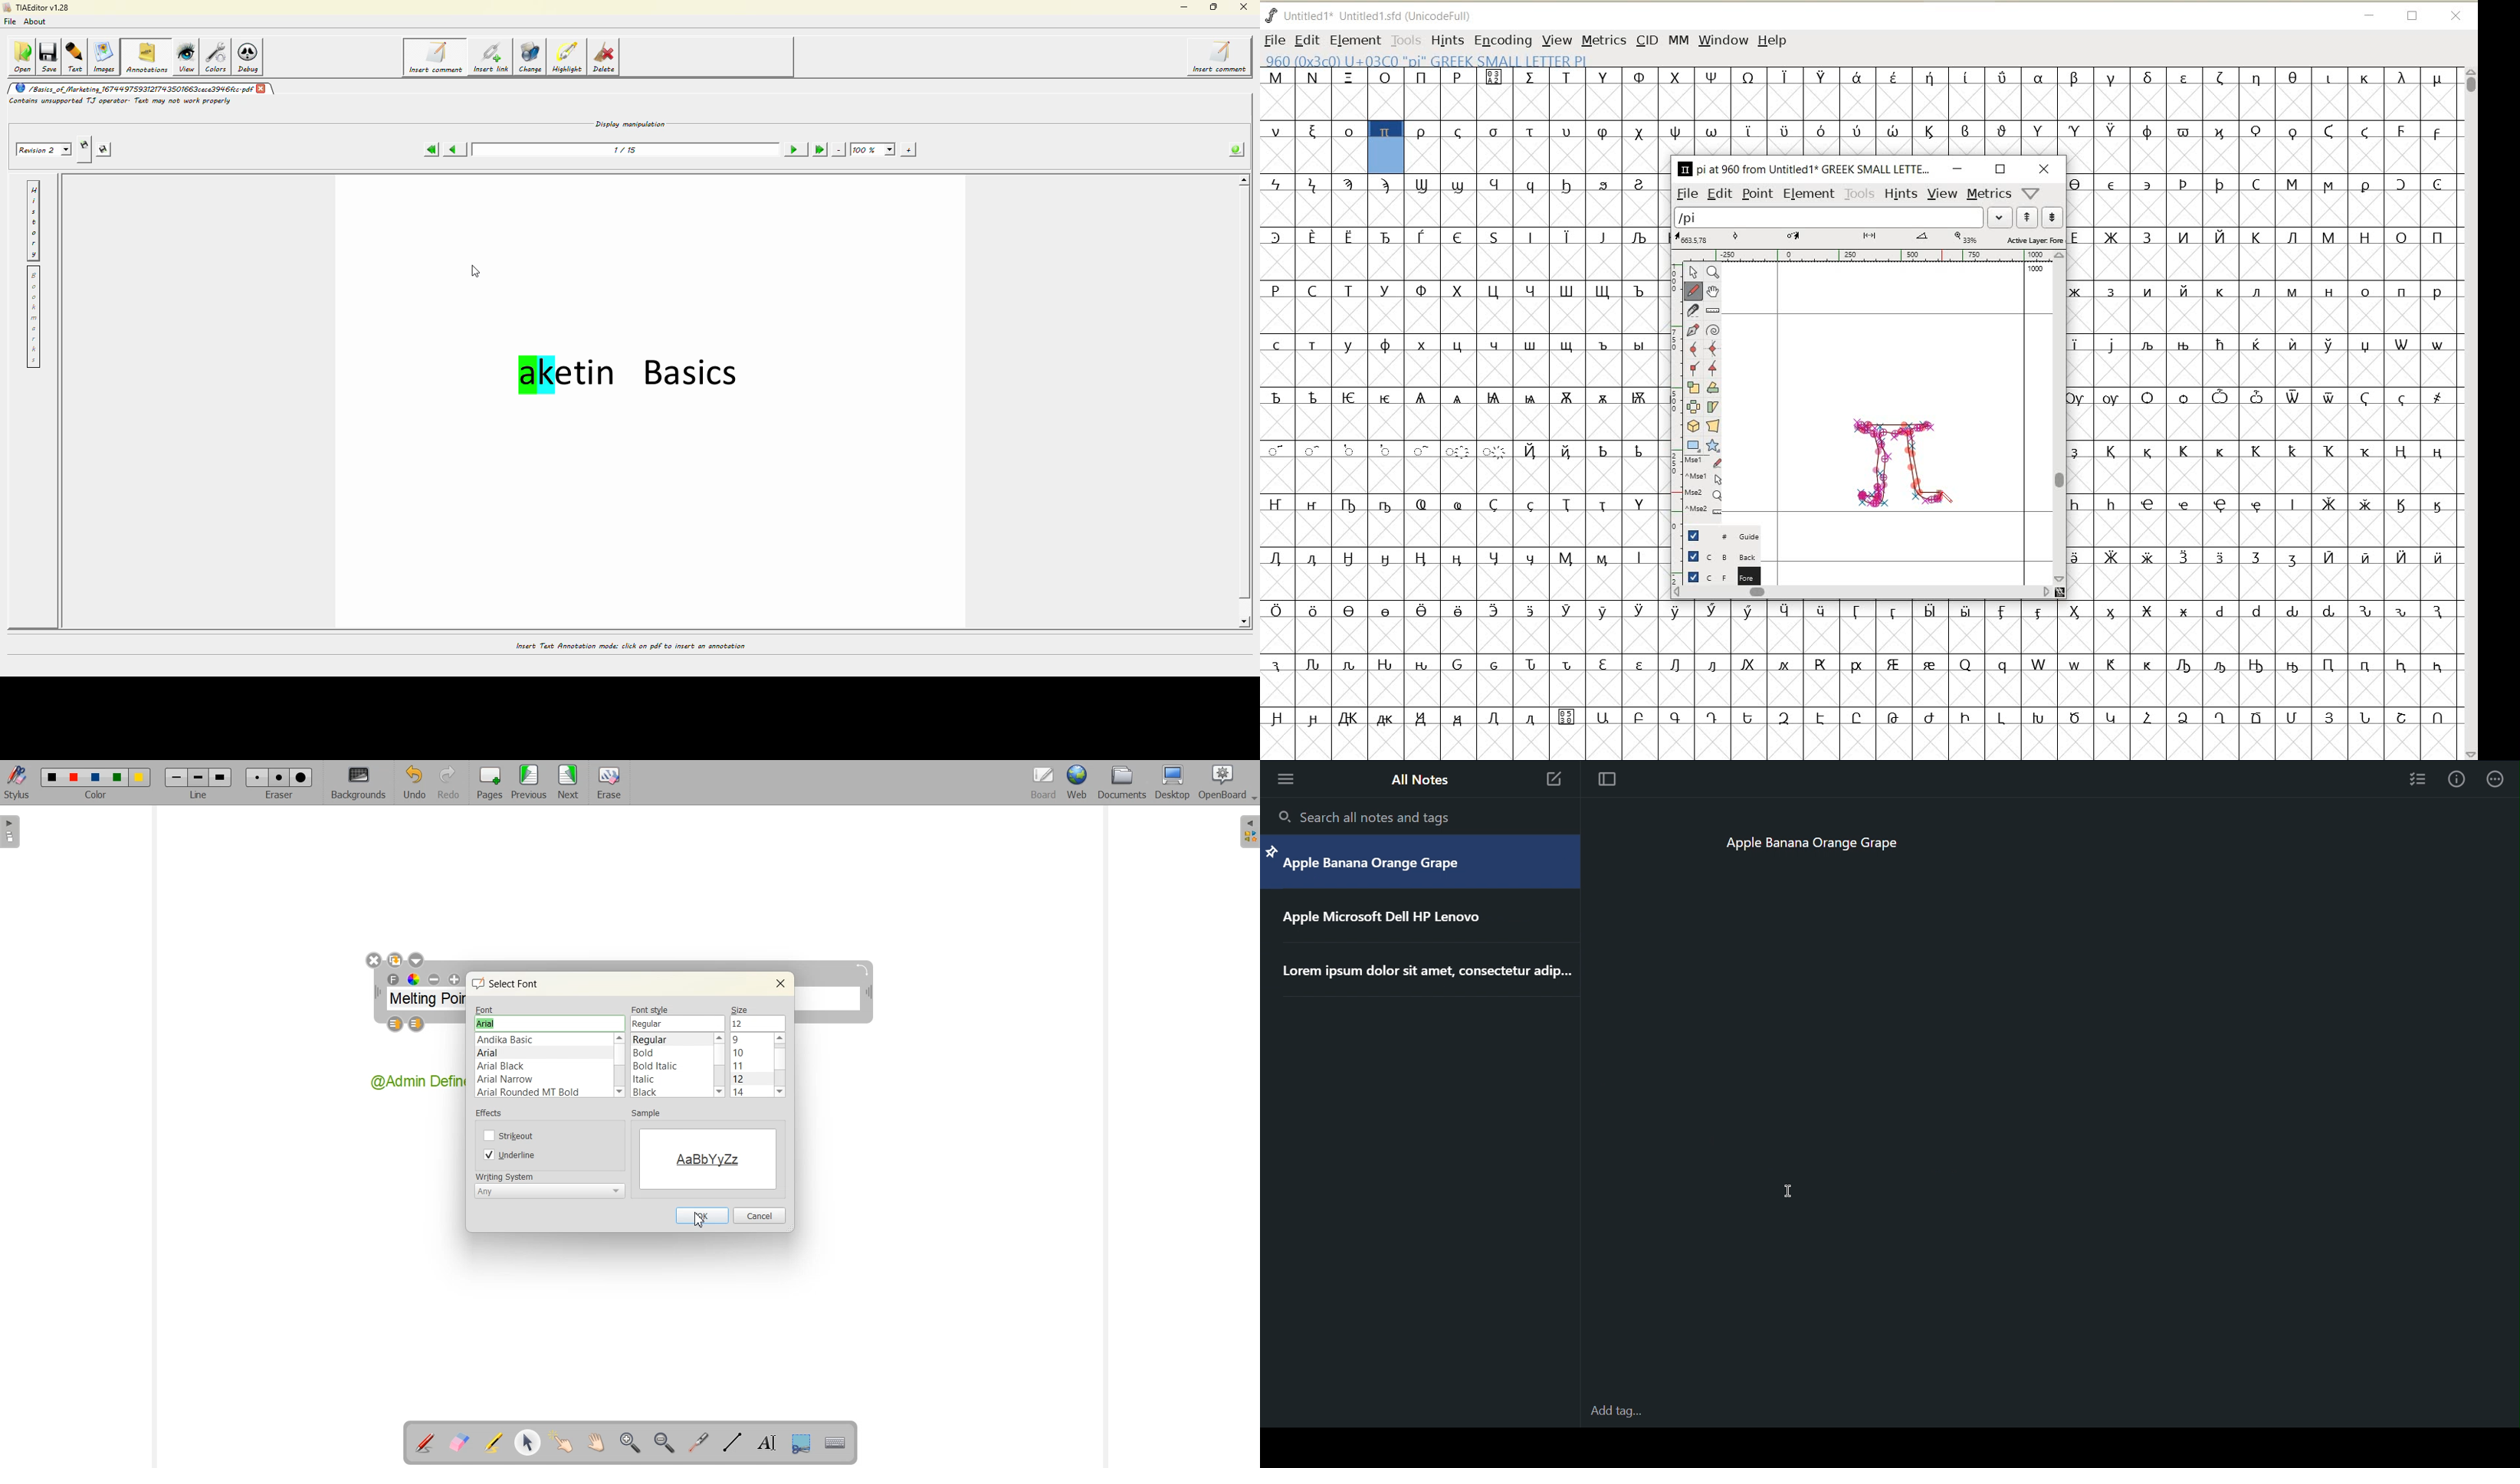 The height and width of the screenshot is (1484, 2520). What do you see at coordinates (395, 960) in the screenshot?
I see `Duplicate` at bounding box center [395, 960].